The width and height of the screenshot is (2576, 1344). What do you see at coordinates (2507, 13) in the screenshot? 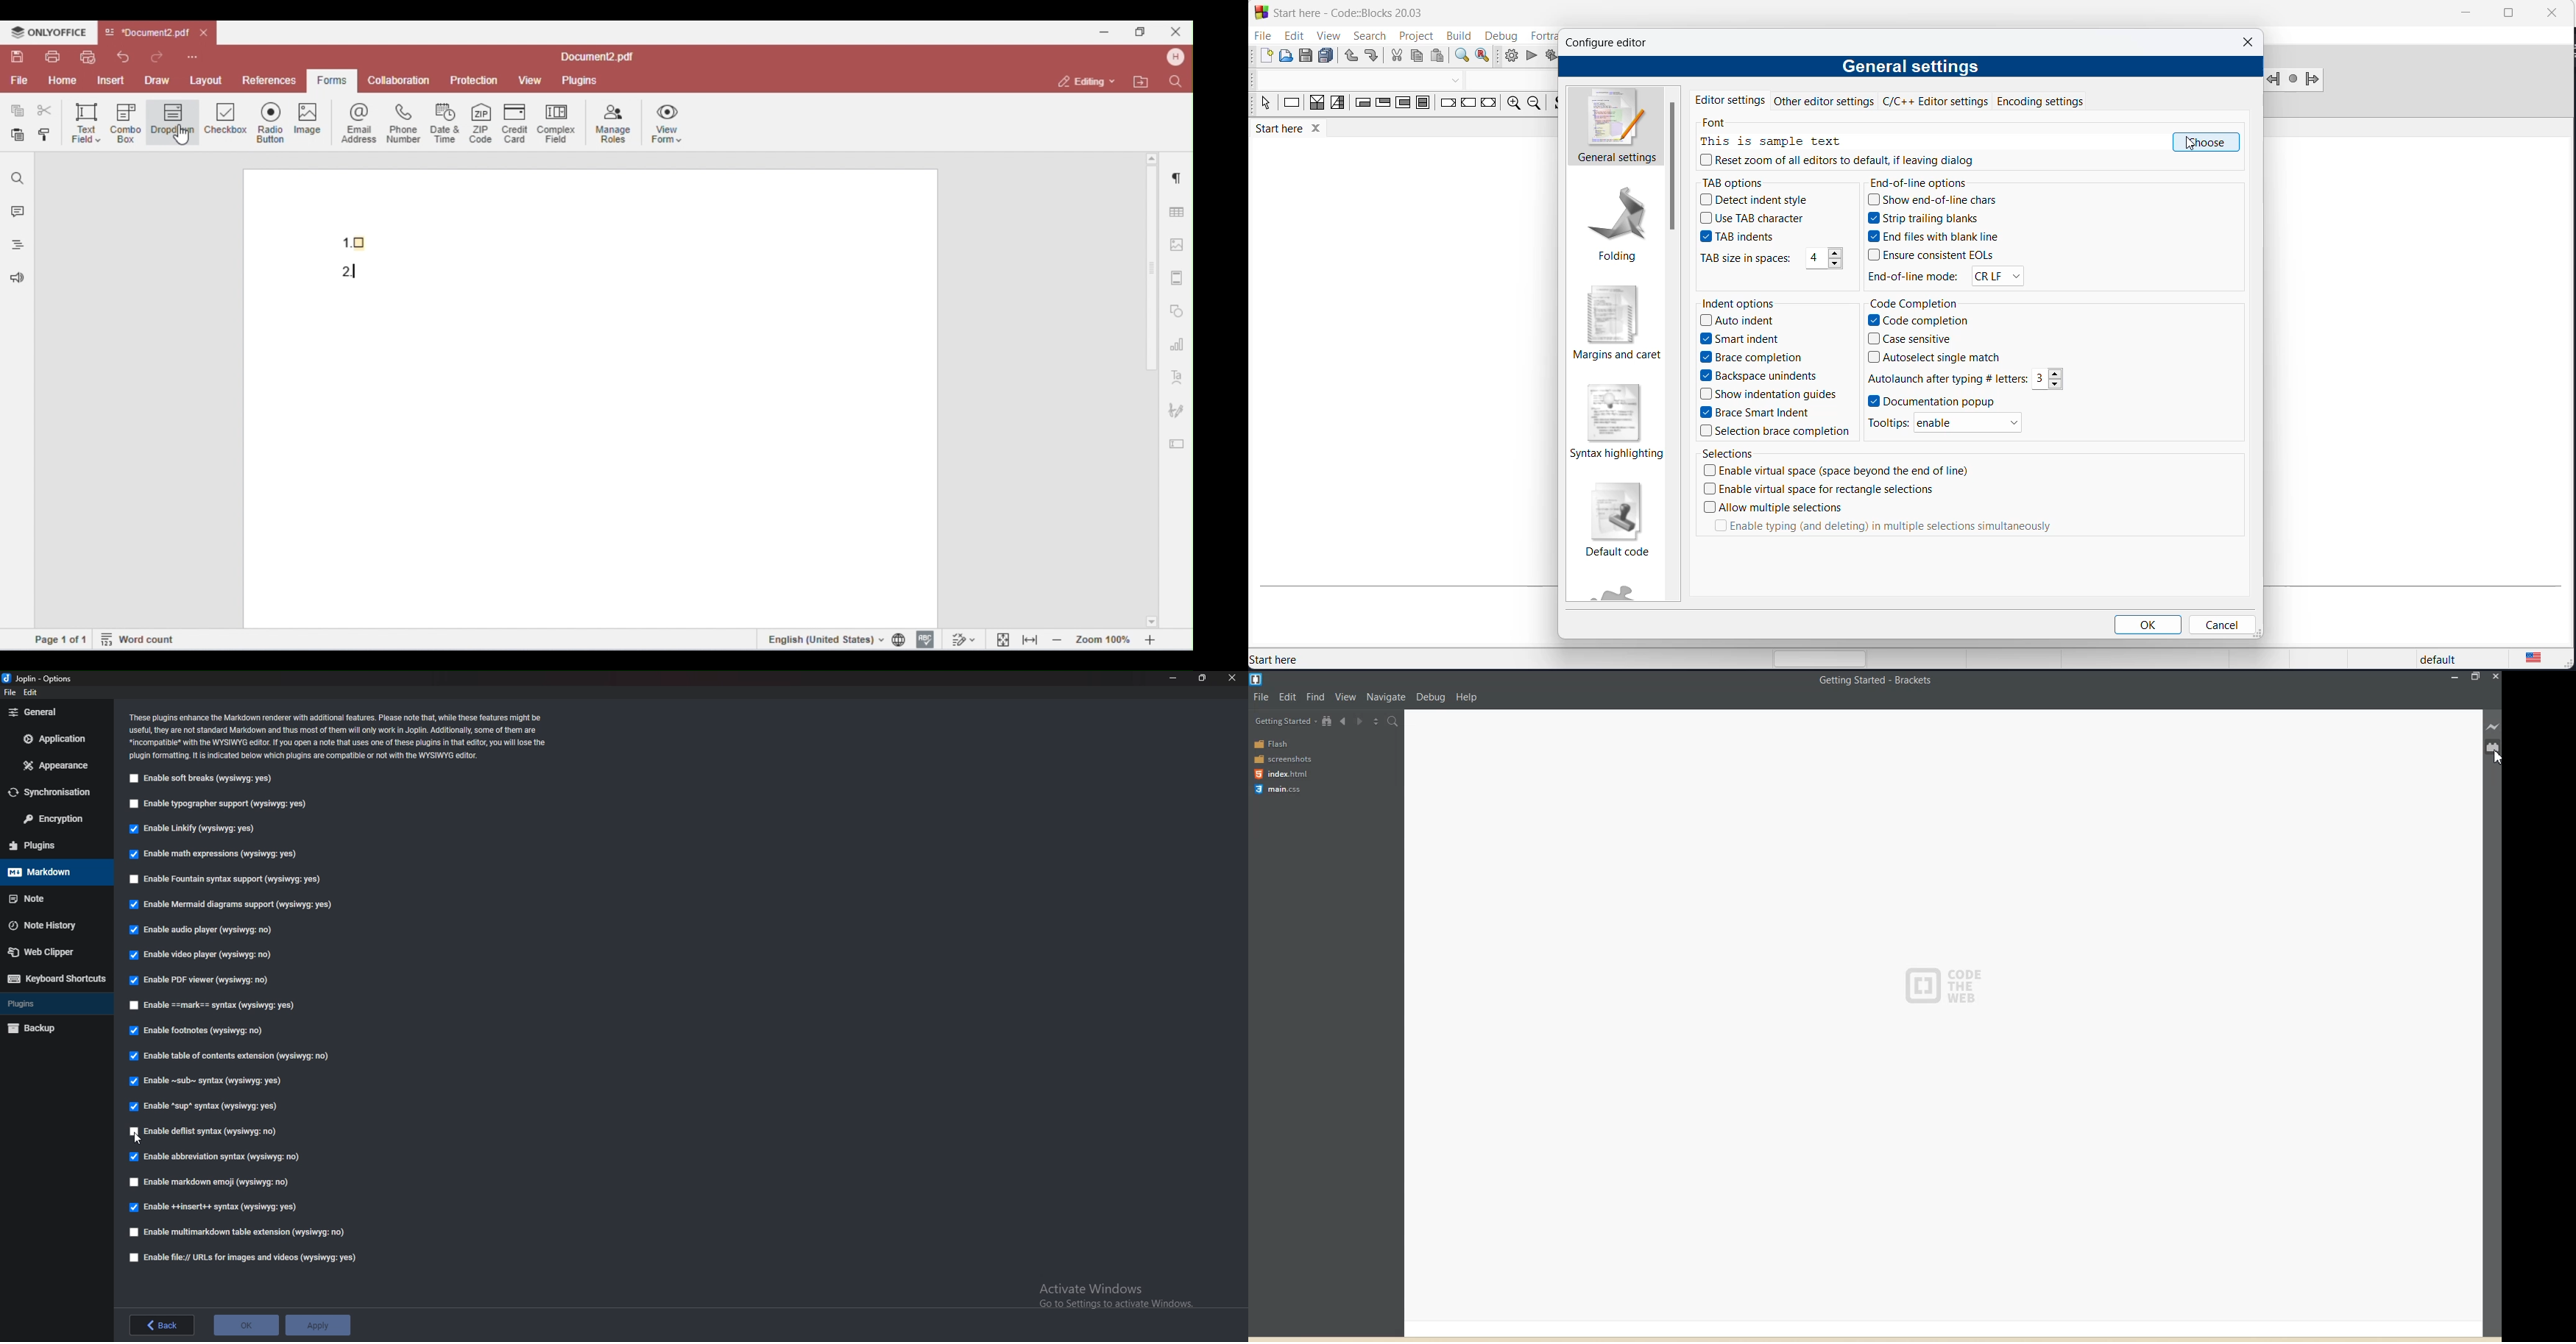
I see `maximize` at bounding box center [2507, 13].